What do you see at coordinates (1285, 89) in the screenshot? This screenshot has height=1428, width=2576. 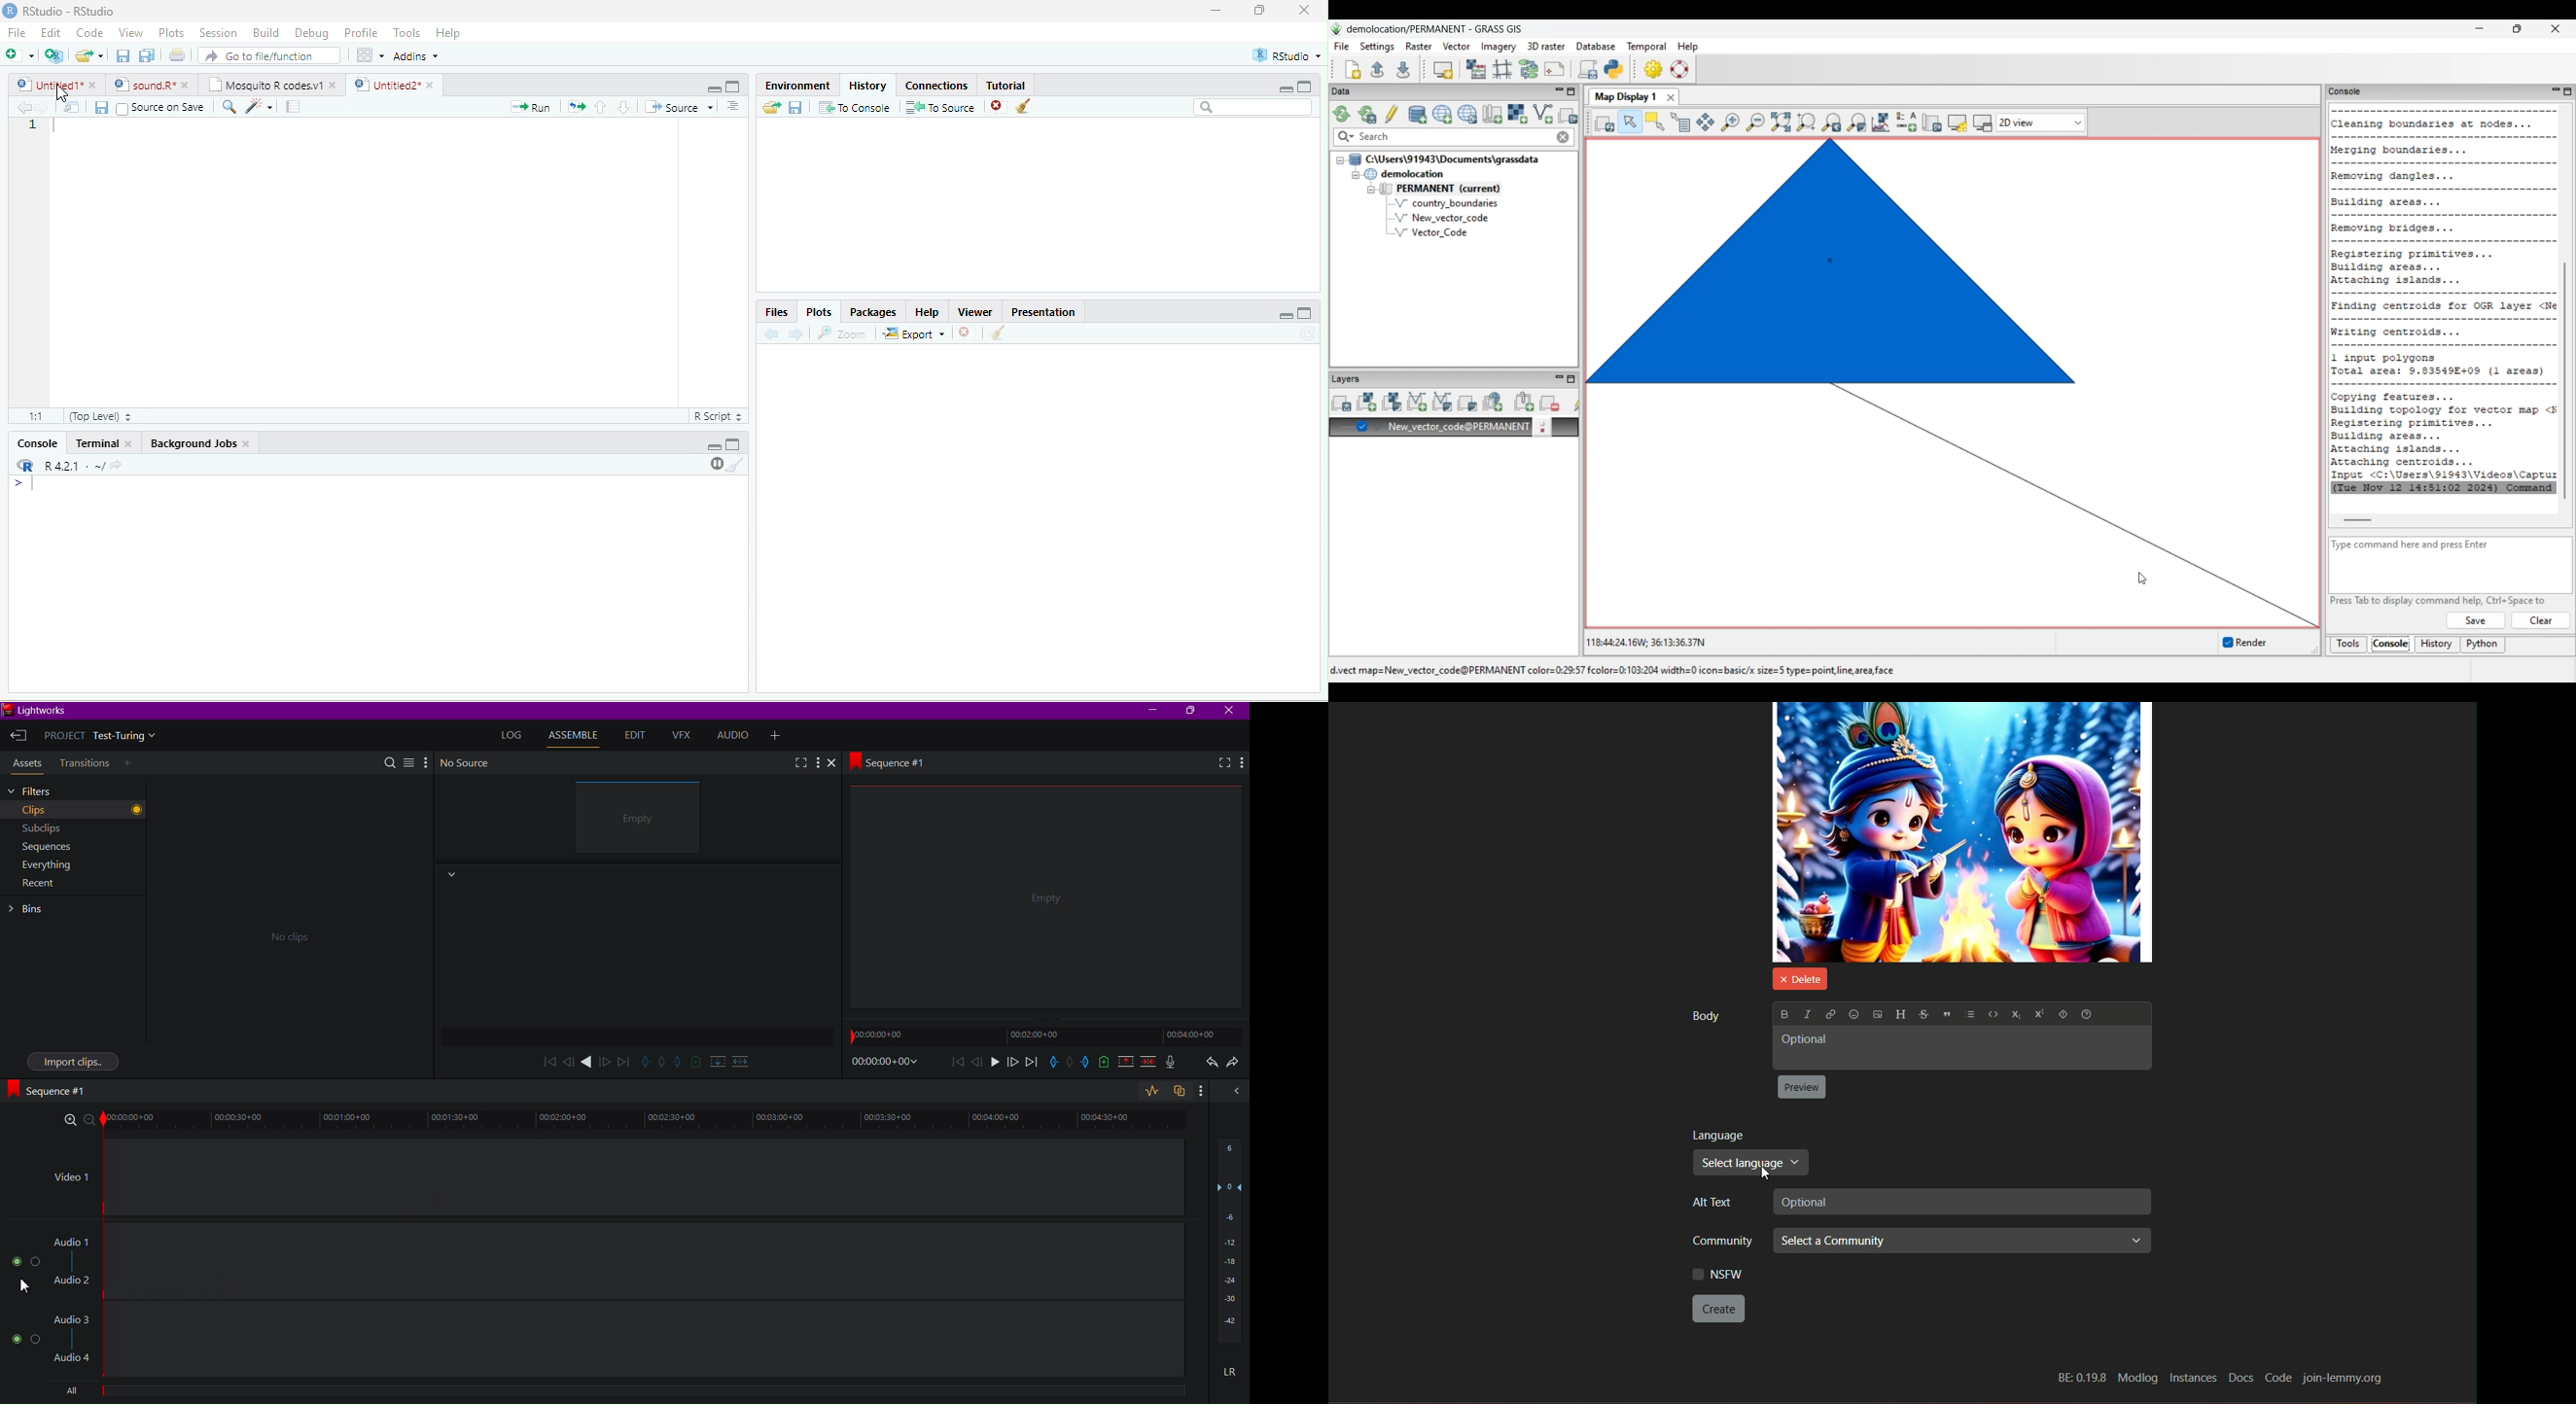 I see `minimize` at bounding box center [1285, 89].